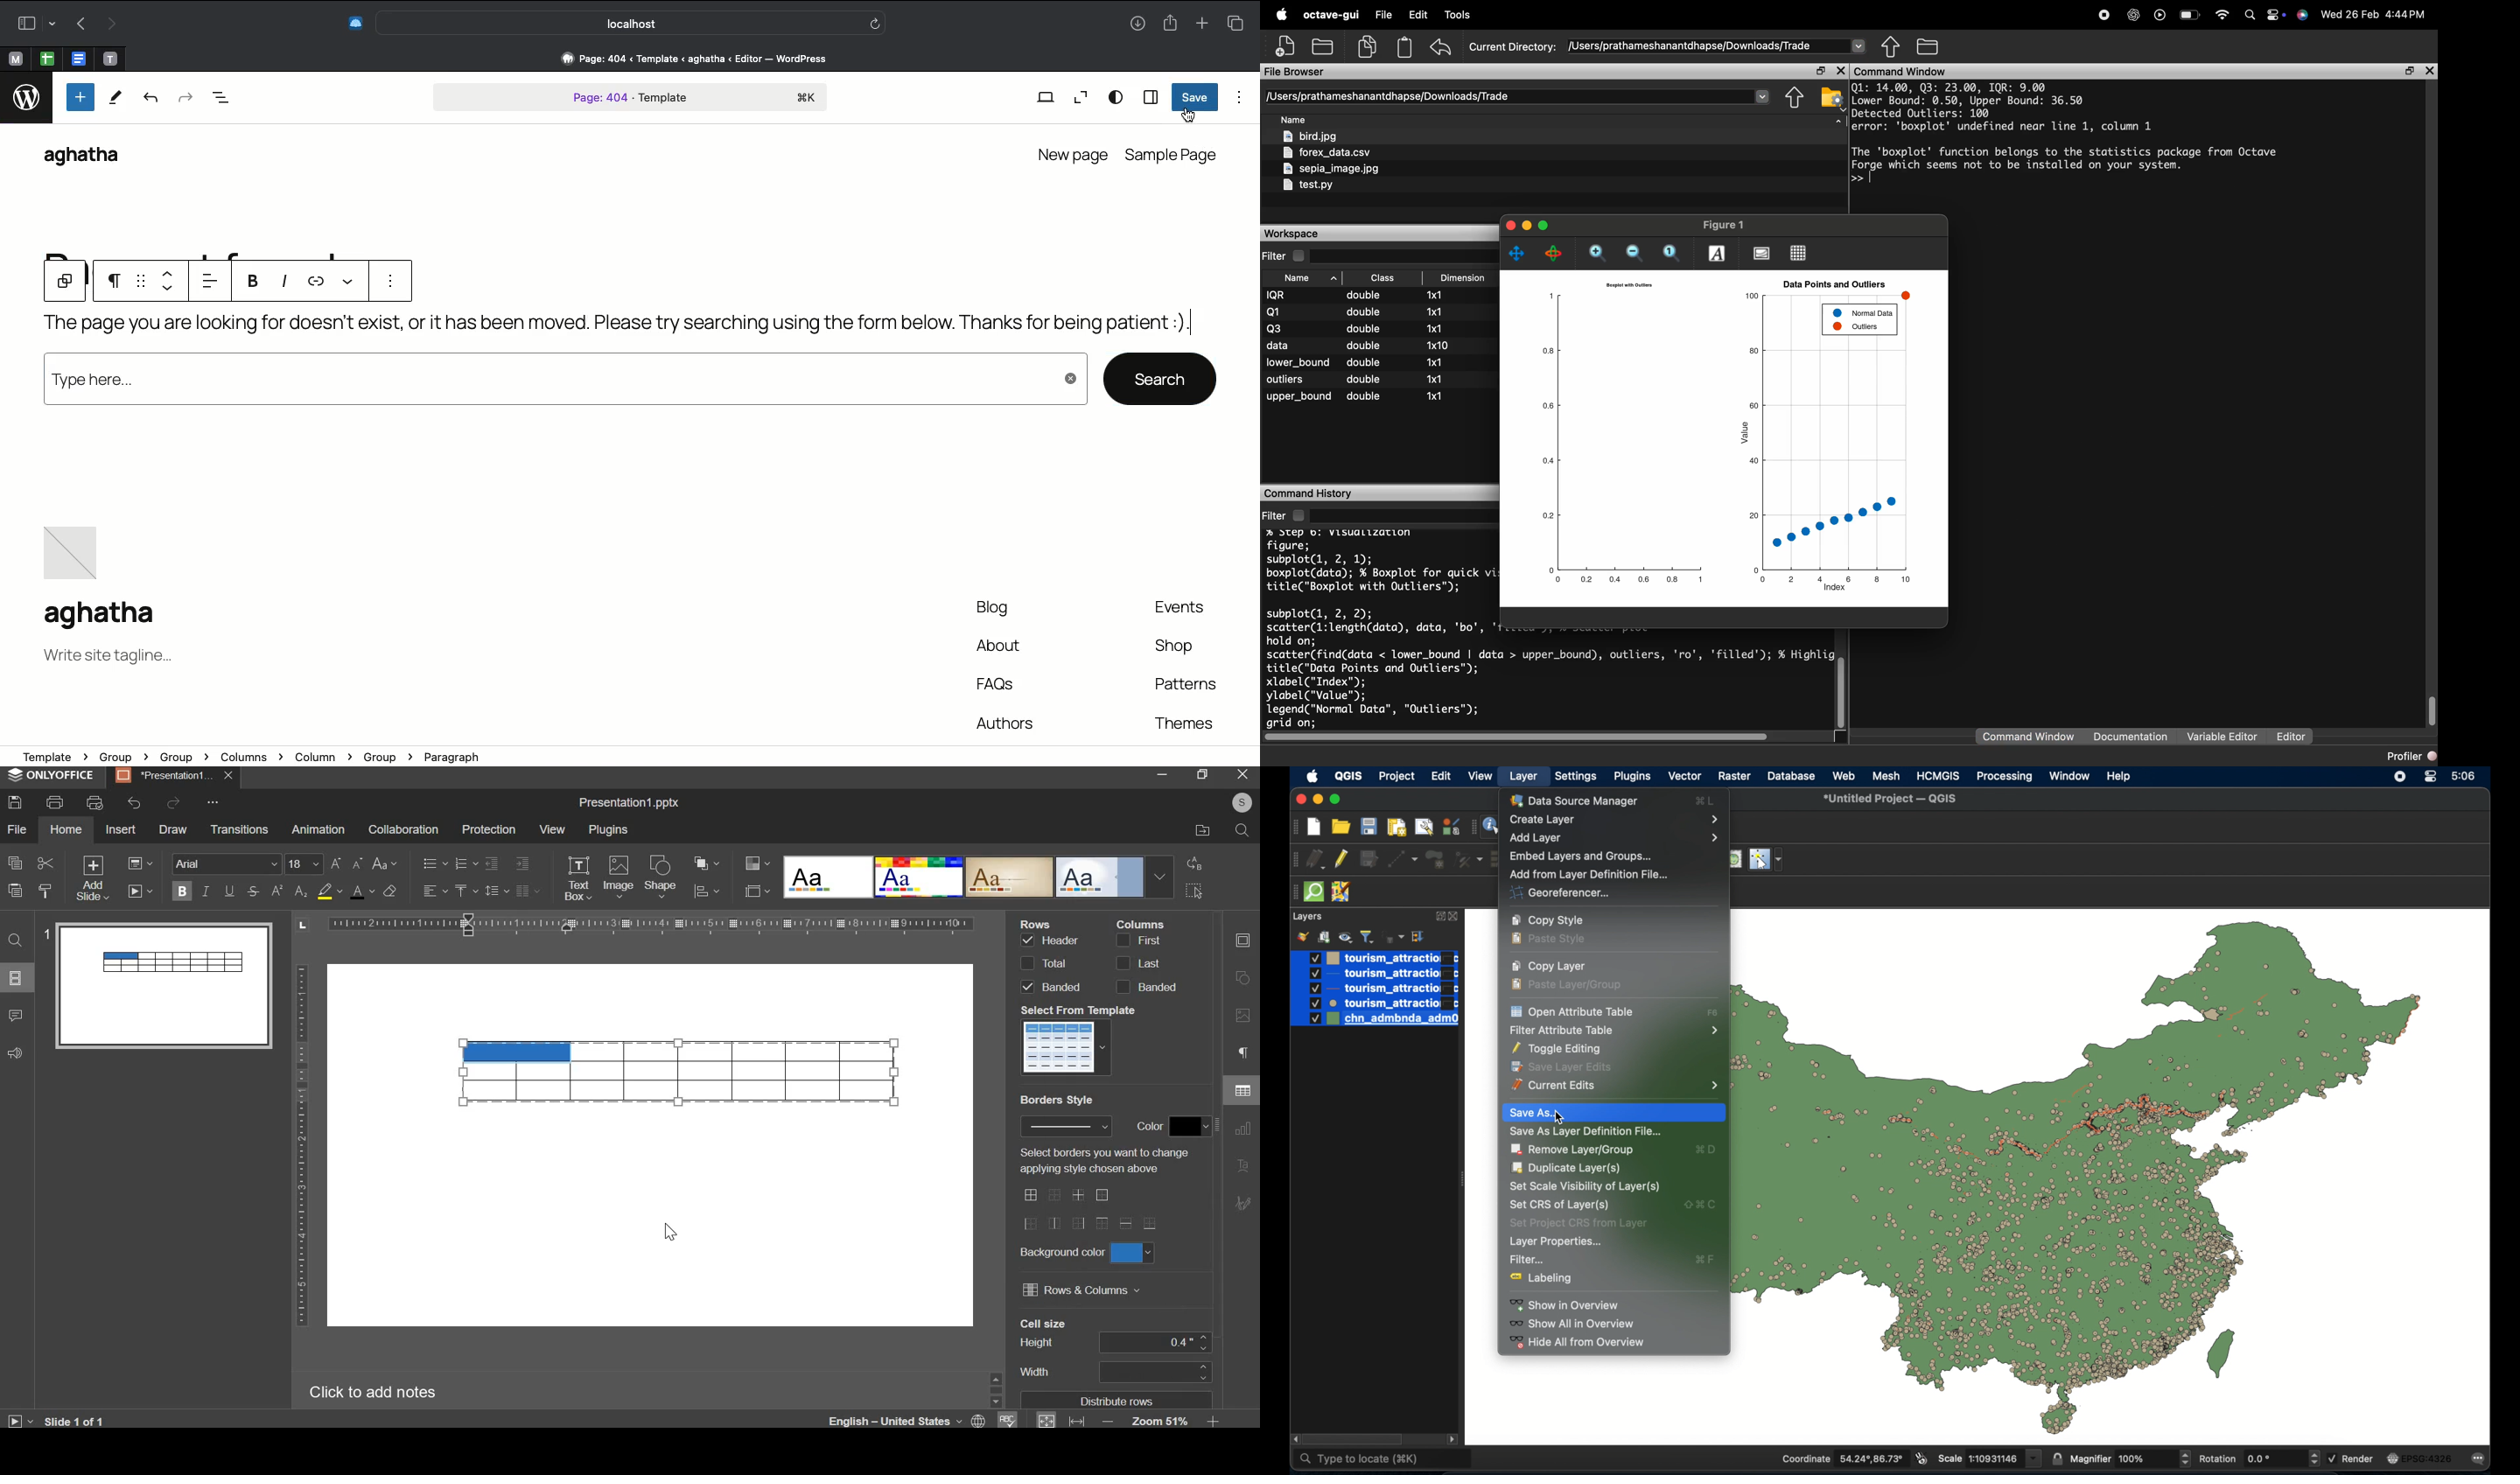  What do you see at coordinates (55, 1421) in the screenshot?
I see `Slide 1 of 1` at bounding box center [55, 1421].